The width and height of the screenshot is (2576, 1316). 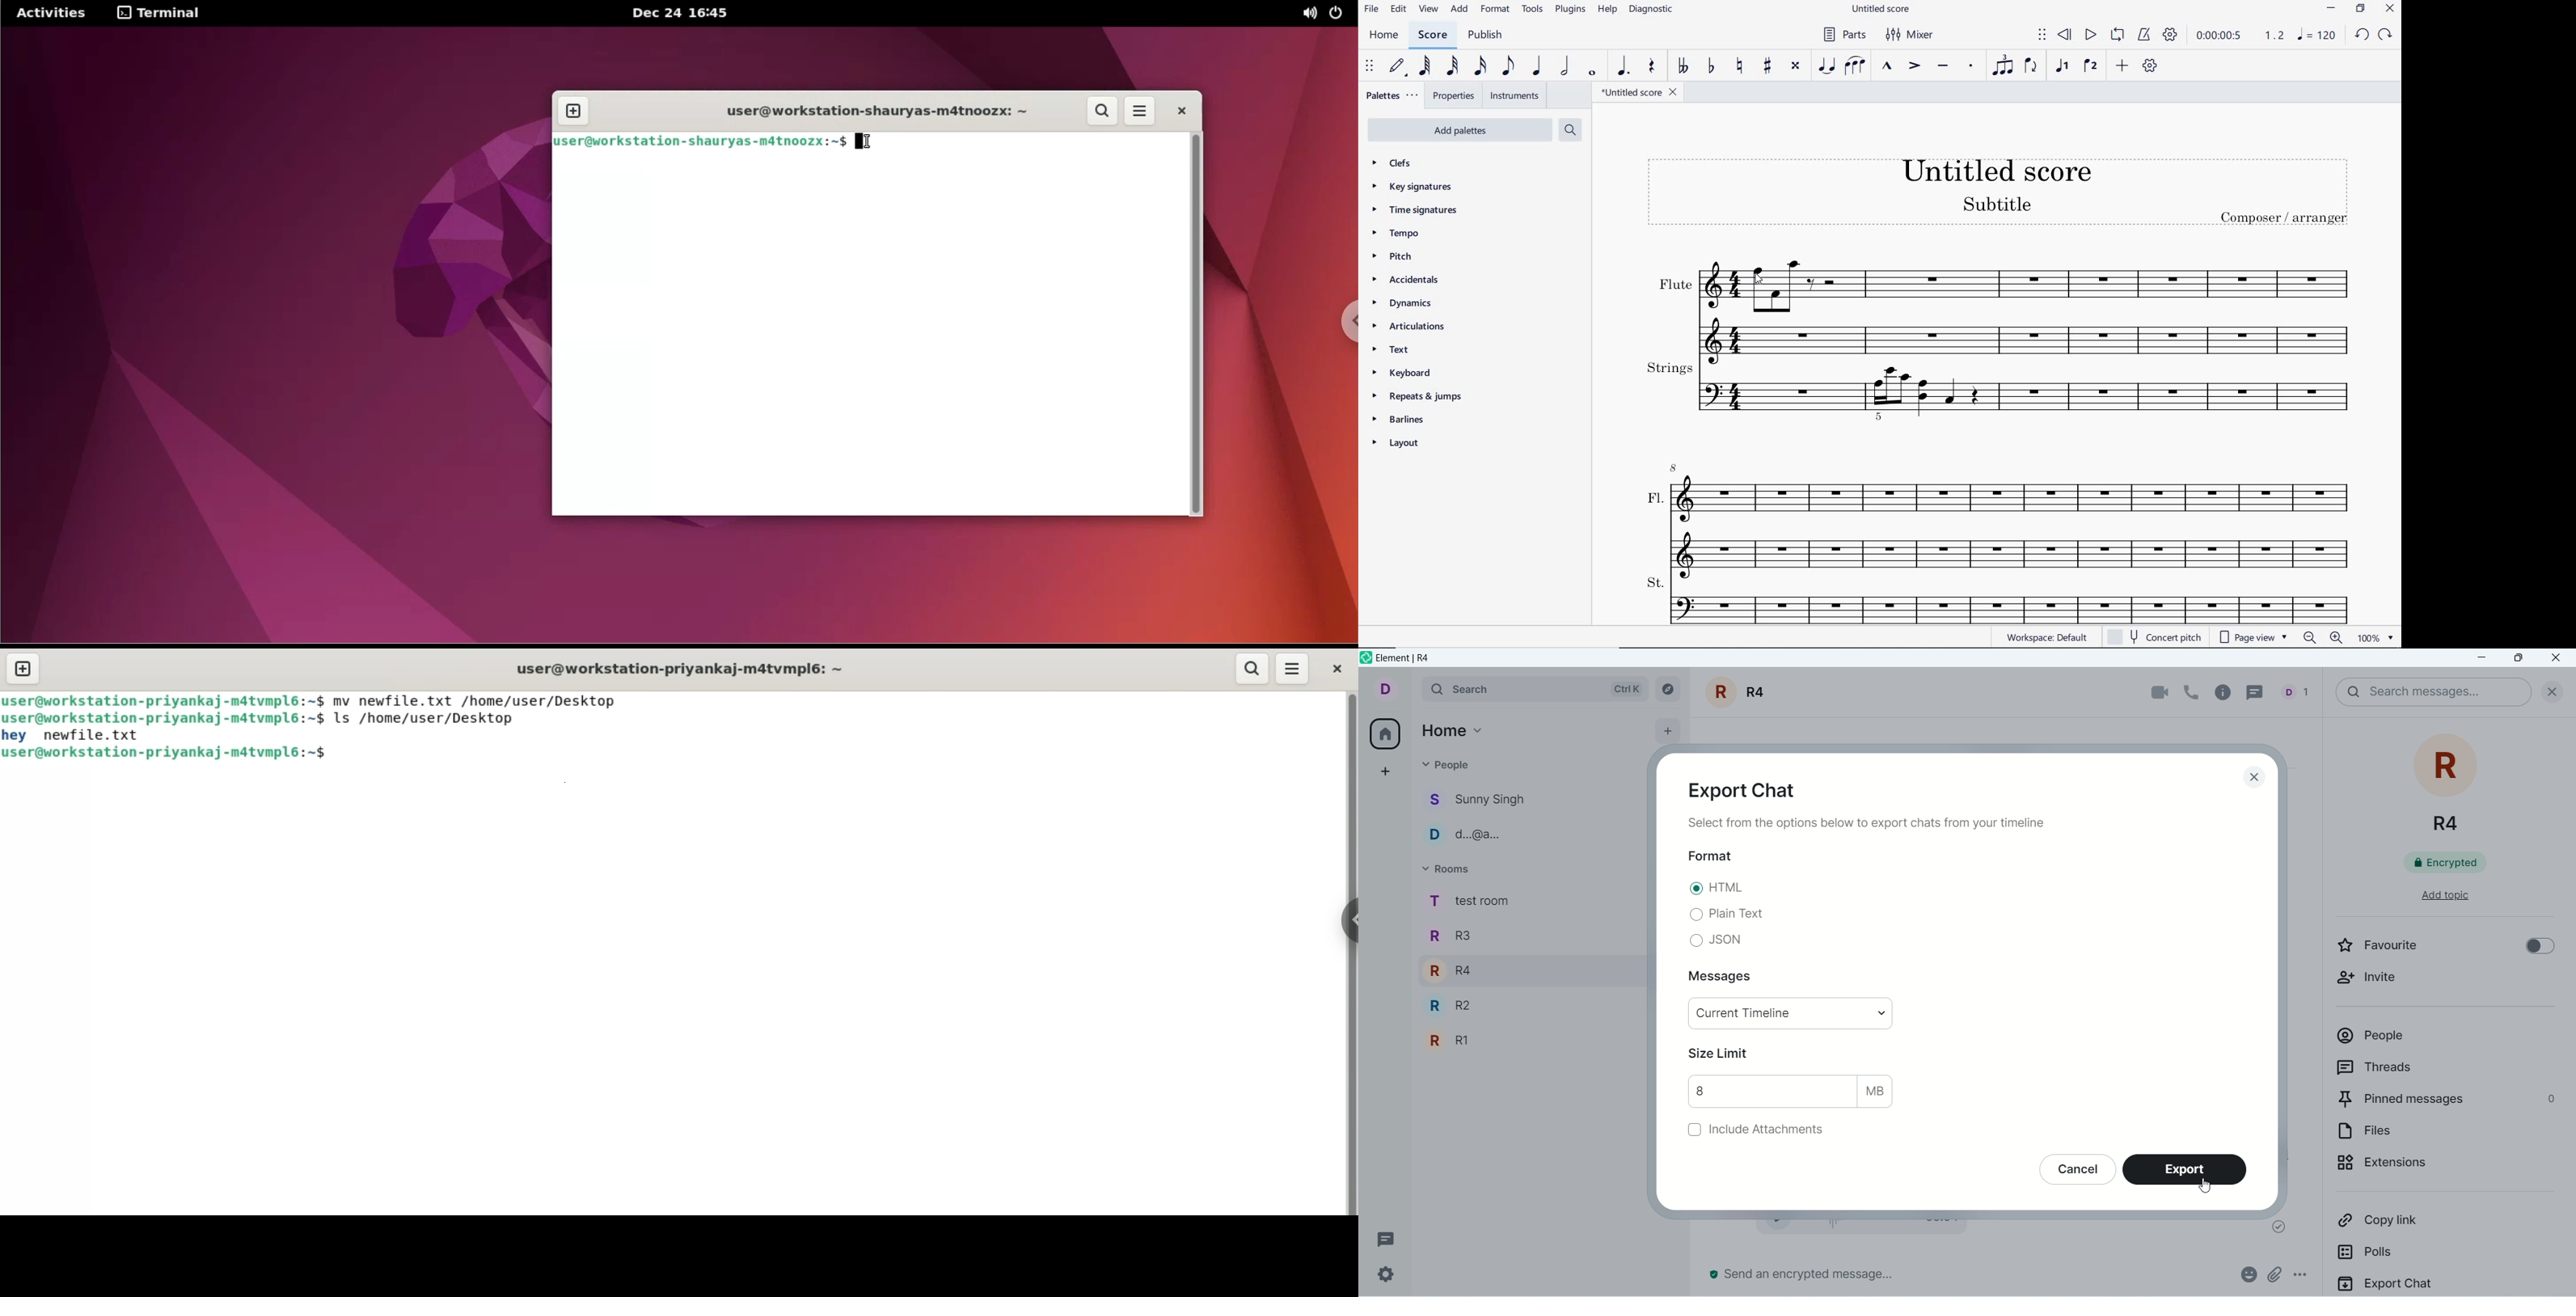 I want to click on MIXER, so click(x=1908, y=35).